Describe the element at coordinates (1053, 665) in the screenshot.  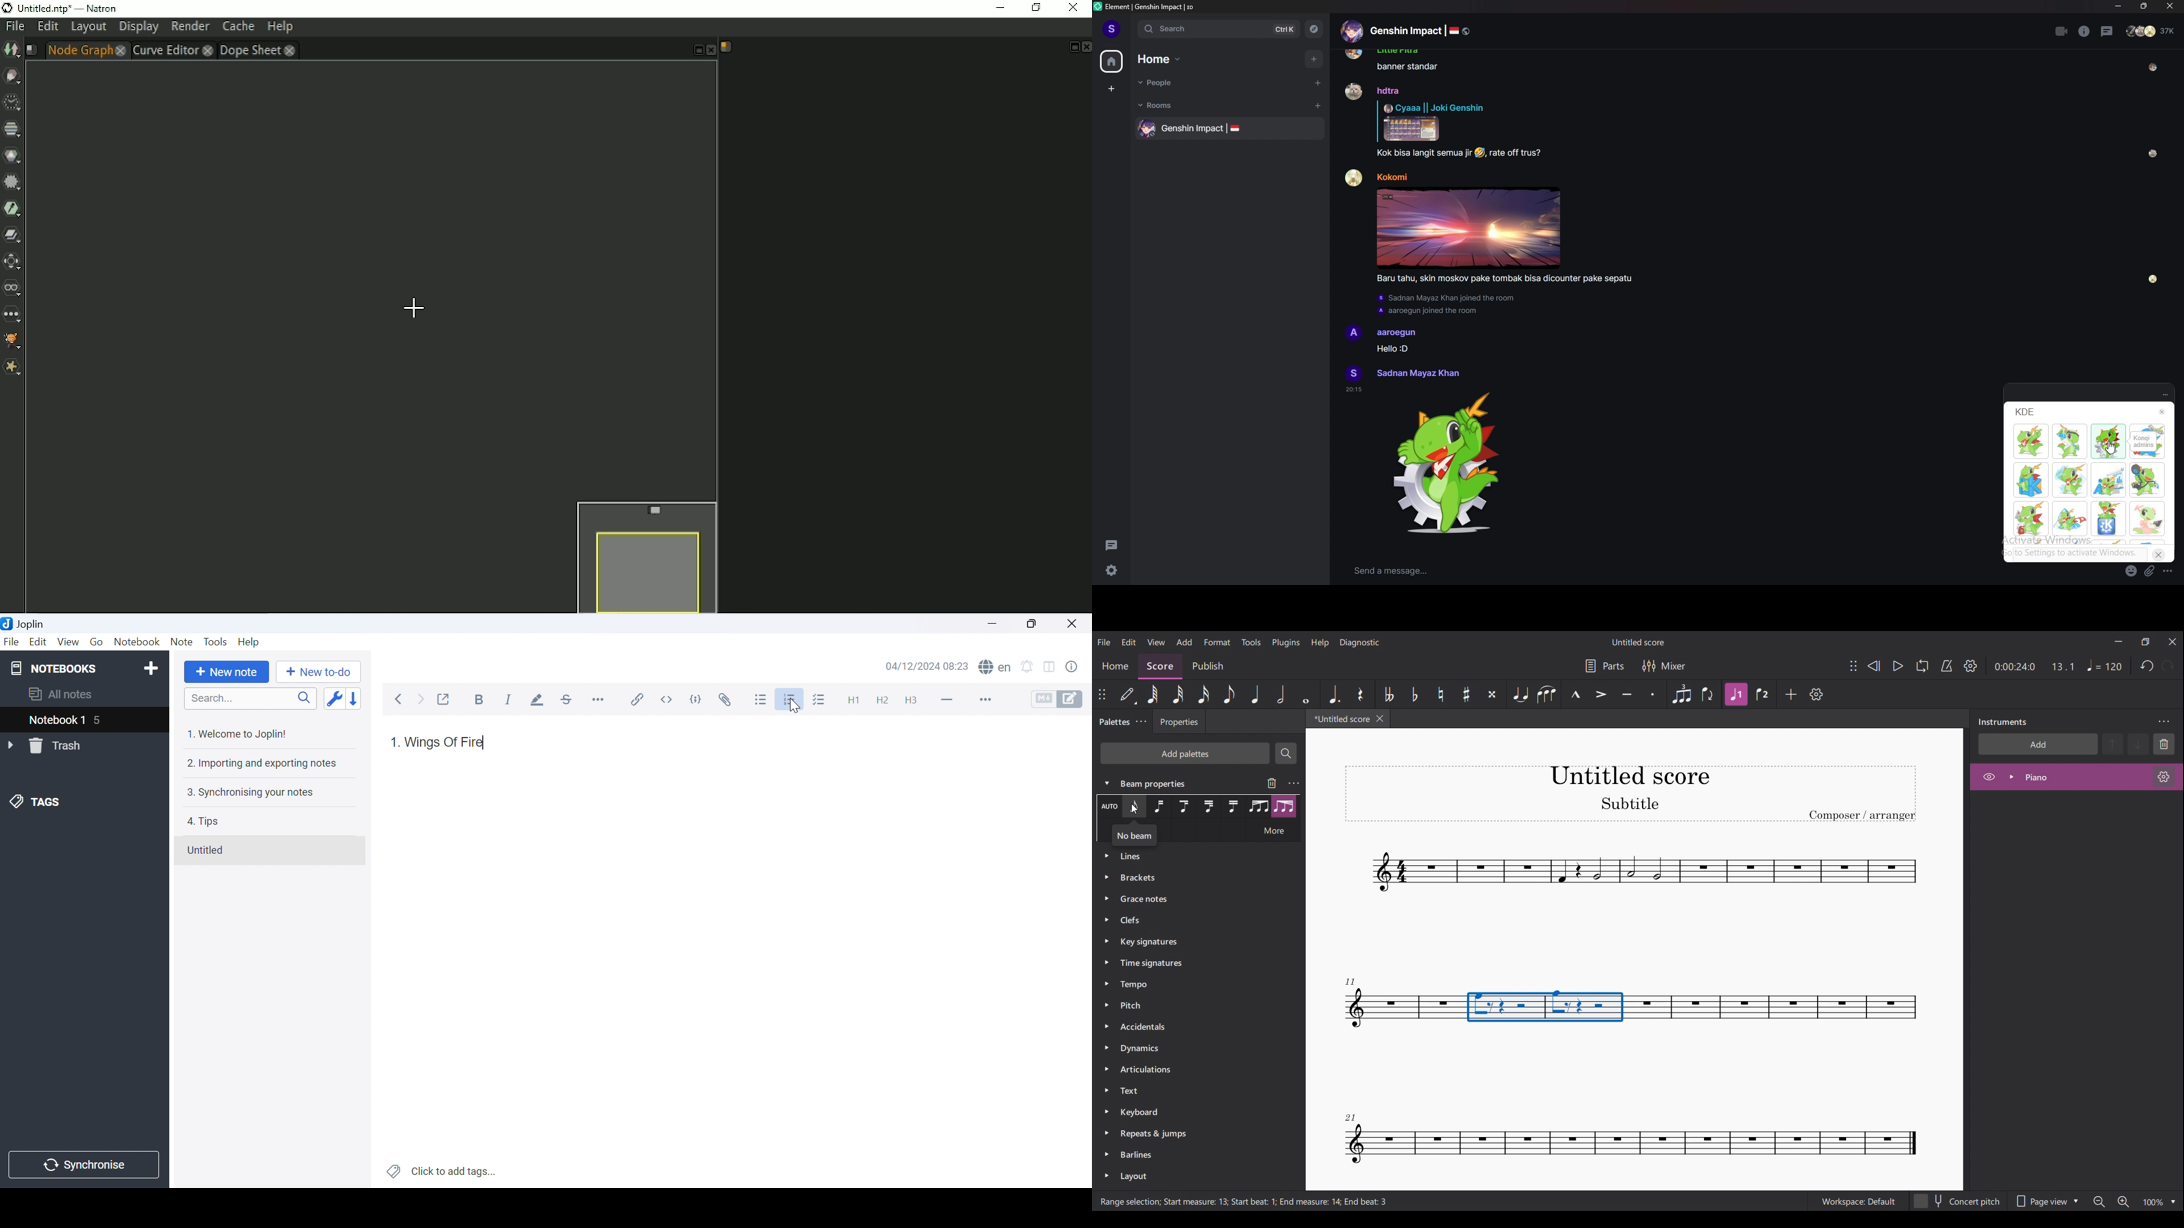
I see `Toggle editor layout` at that location.